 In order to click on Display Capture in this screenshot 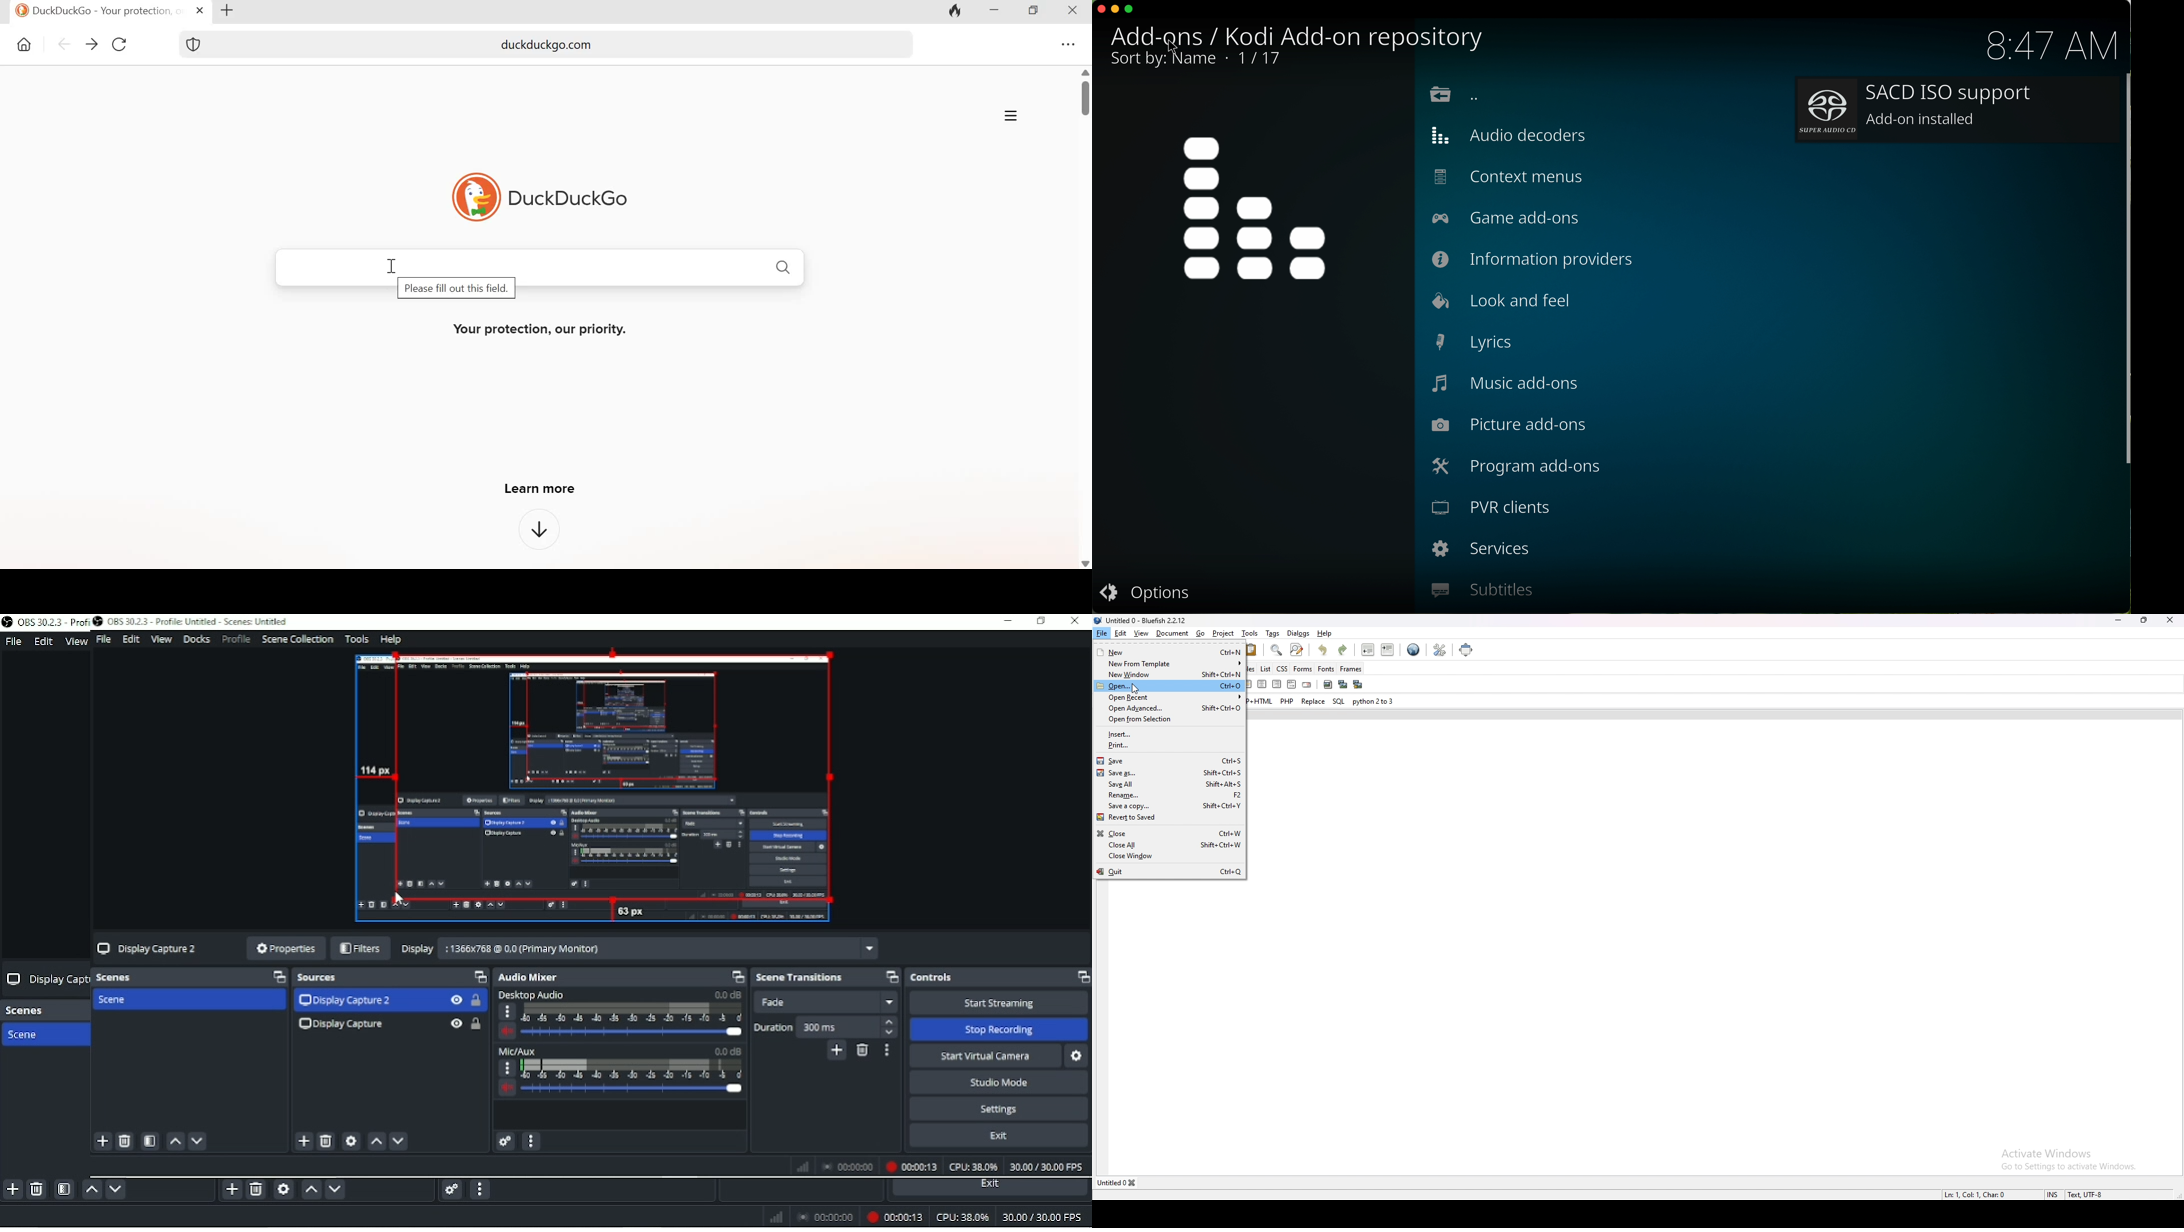, I will do `click(339, 1024)`.